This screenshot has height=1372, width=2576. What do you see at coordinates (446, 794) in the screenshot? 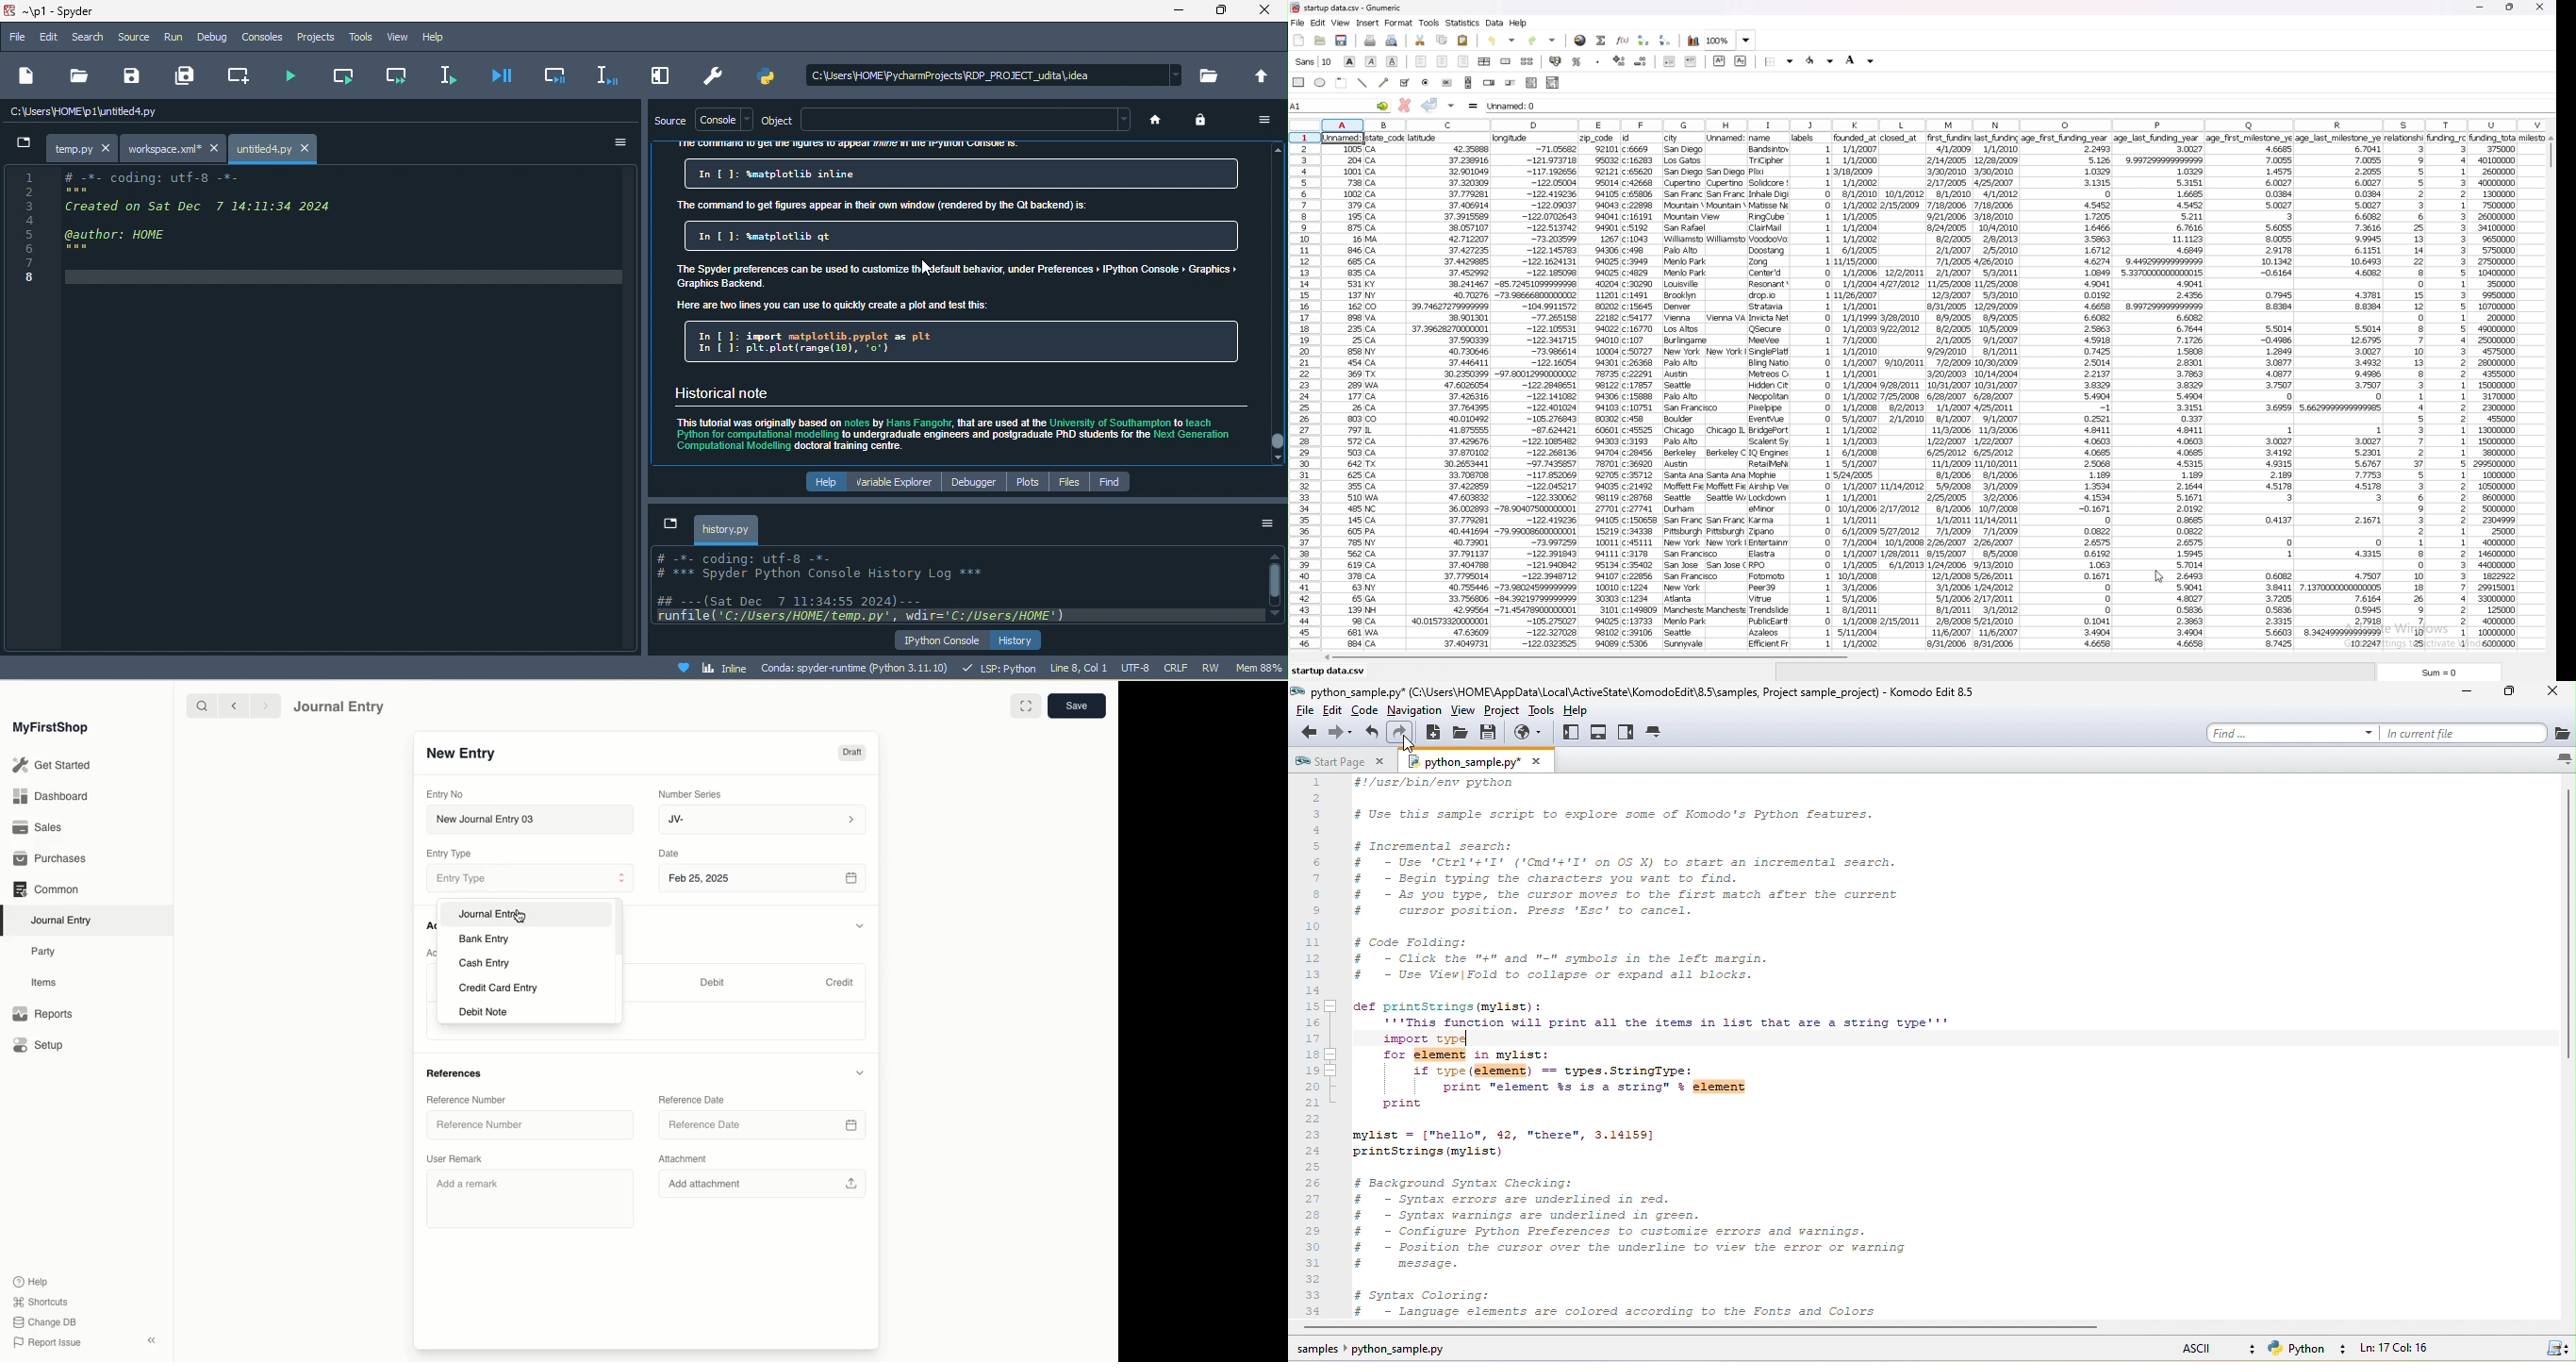
I see `Entry No` at bounding box center [446, 794].